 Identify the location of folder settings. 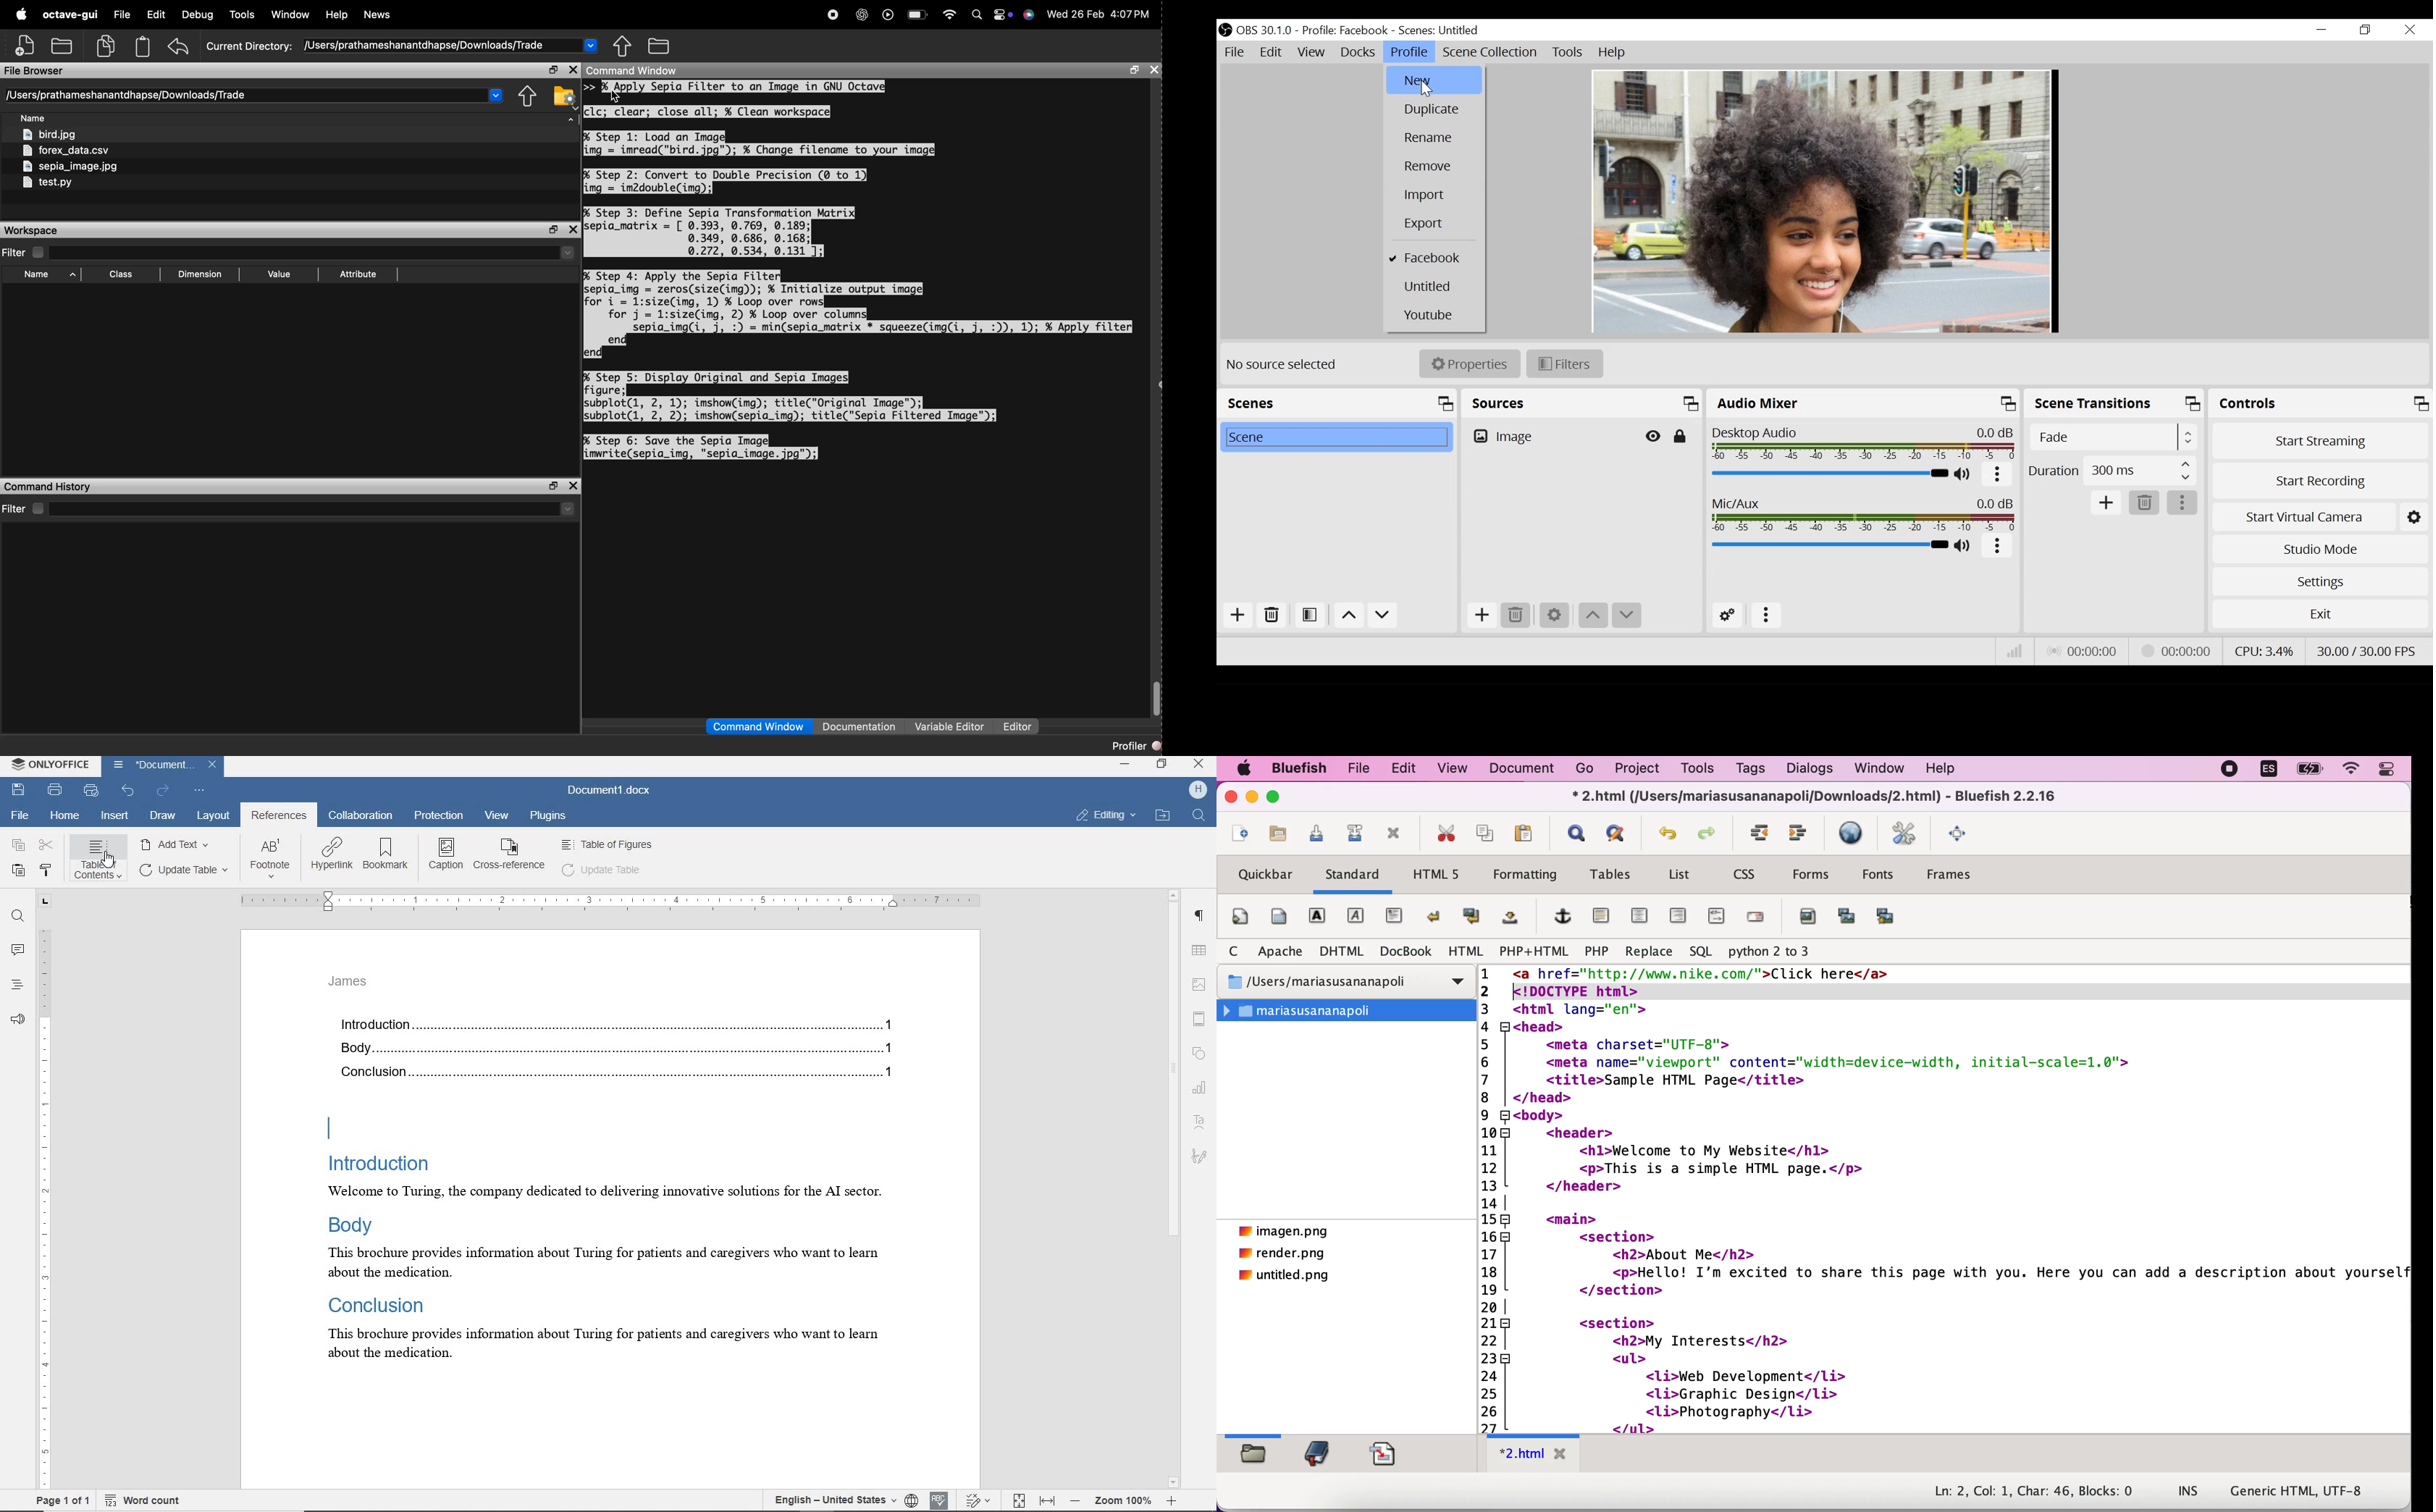
(565, 98).